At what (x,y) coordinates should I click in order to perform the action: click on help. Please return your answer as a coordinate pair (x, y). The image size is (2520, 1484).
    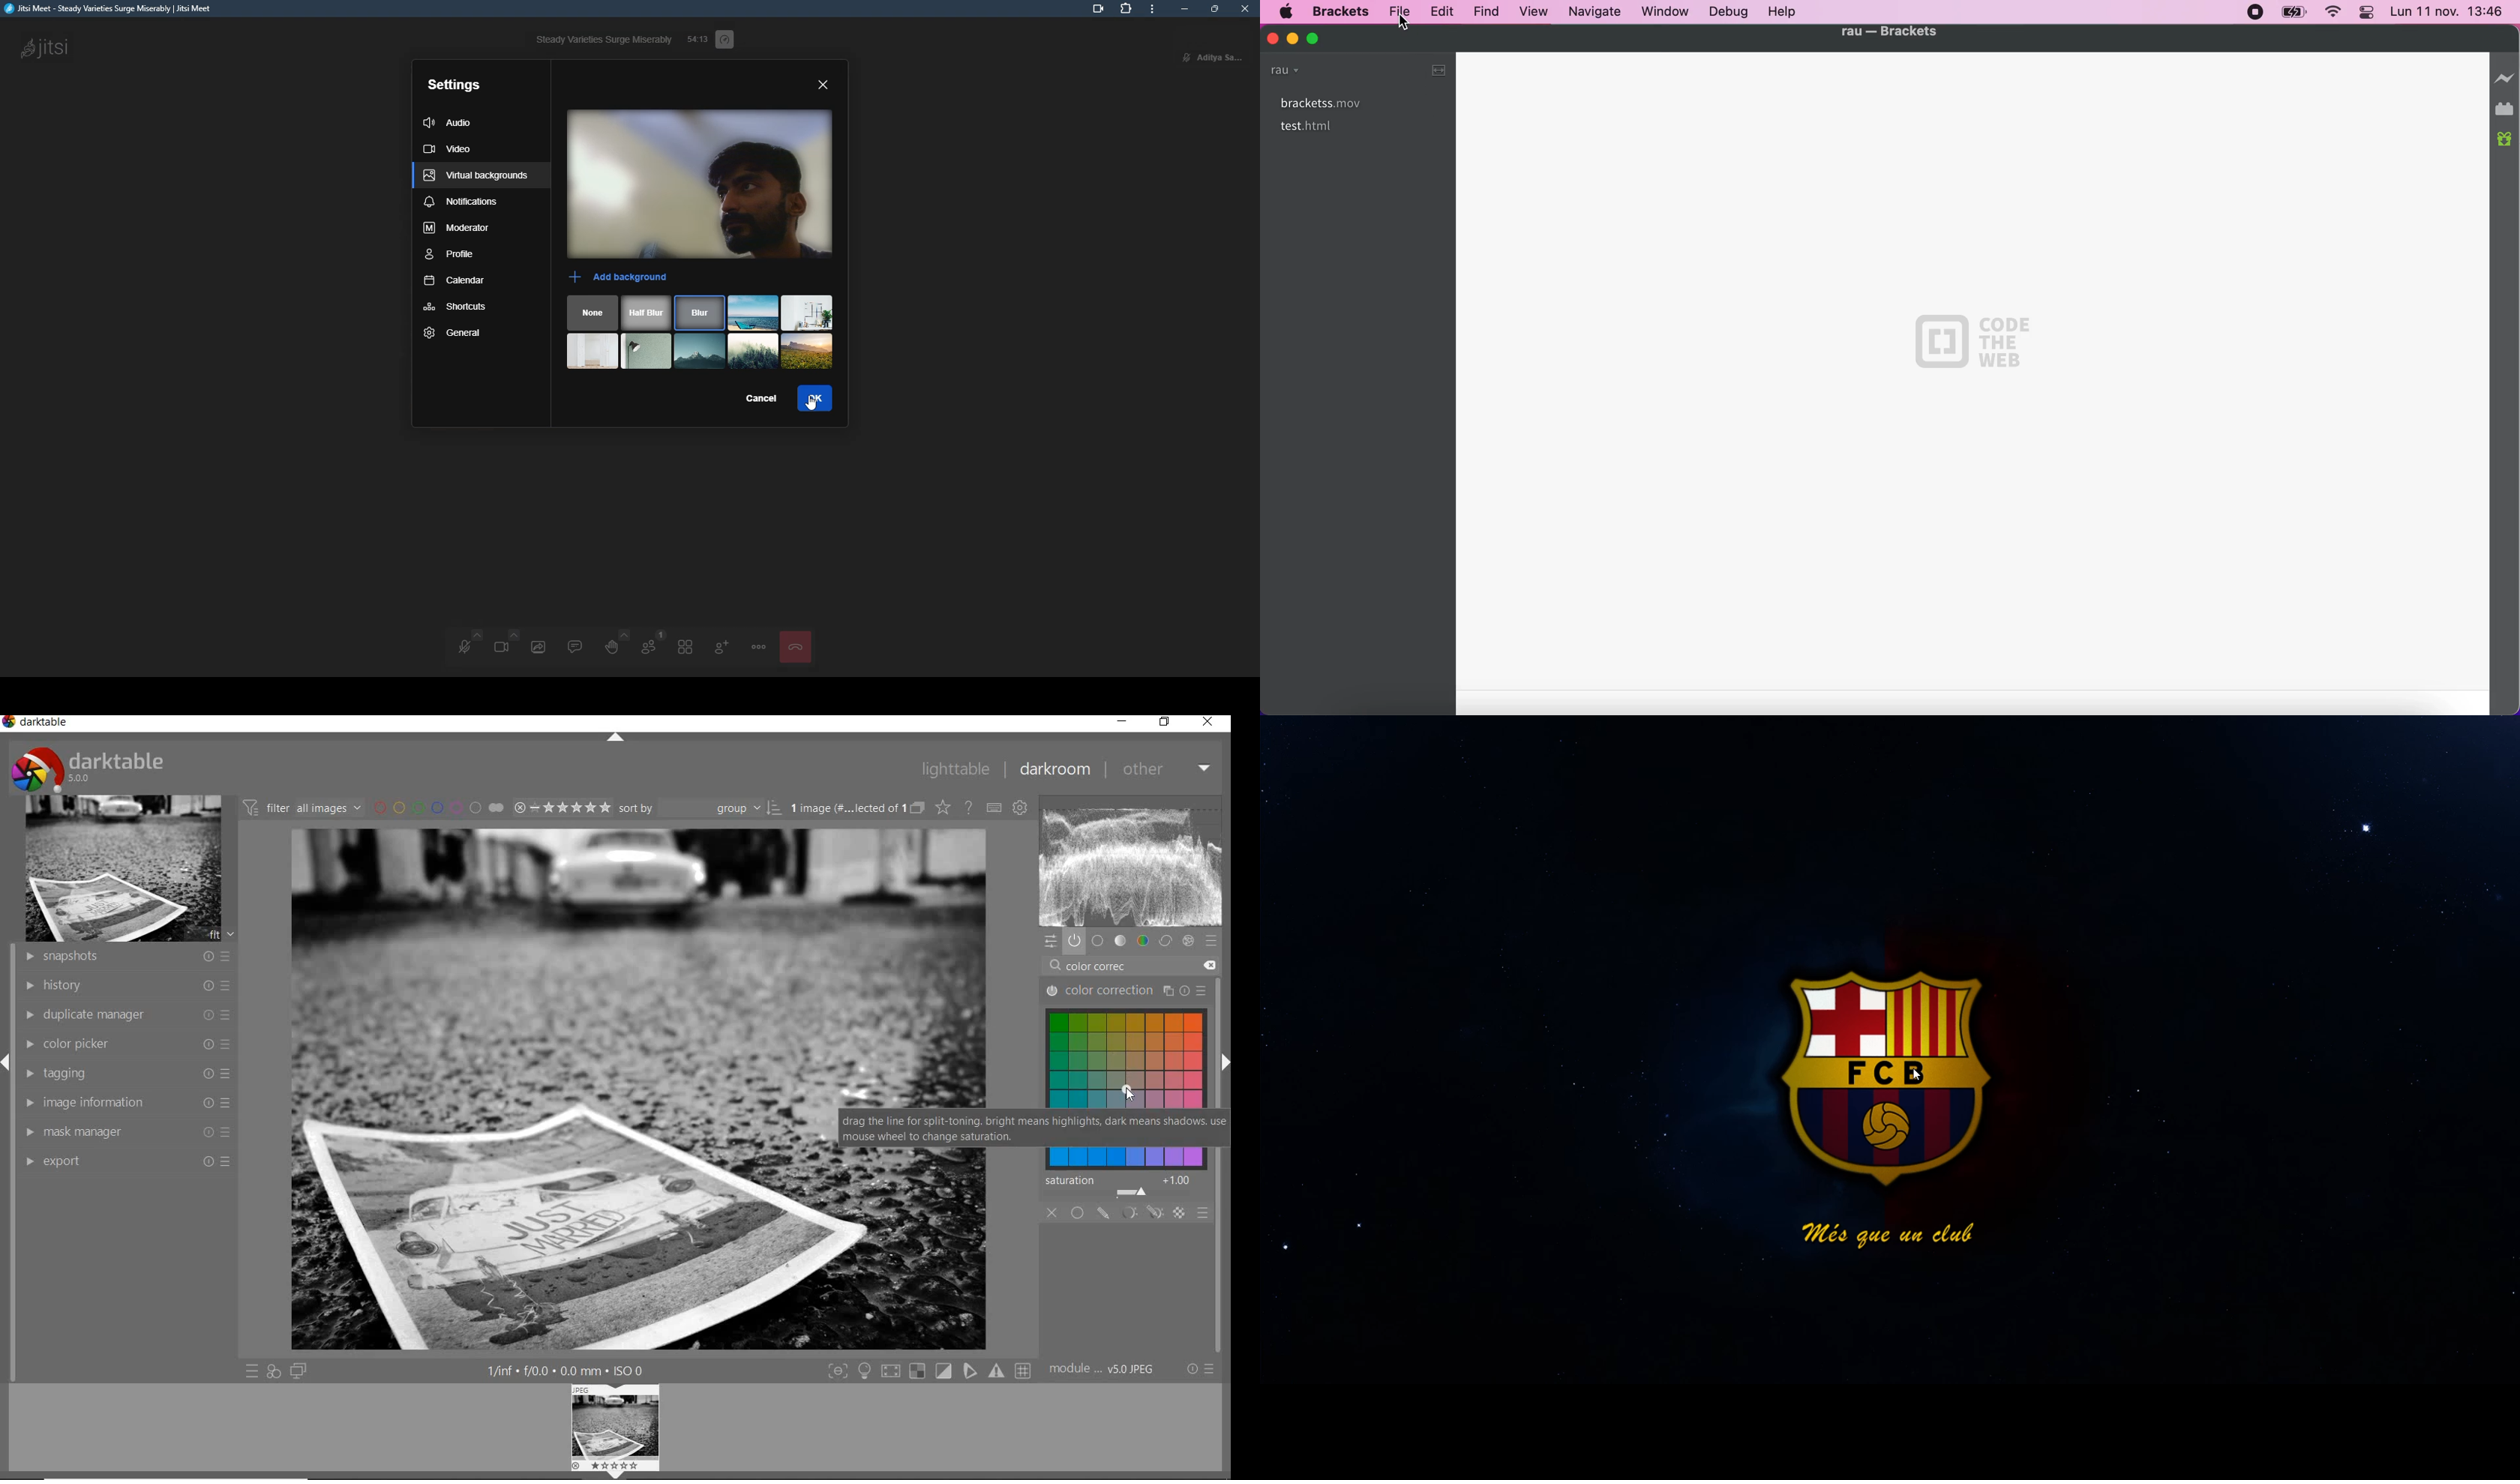
    Looking at the image, I should click on (1787, 11).